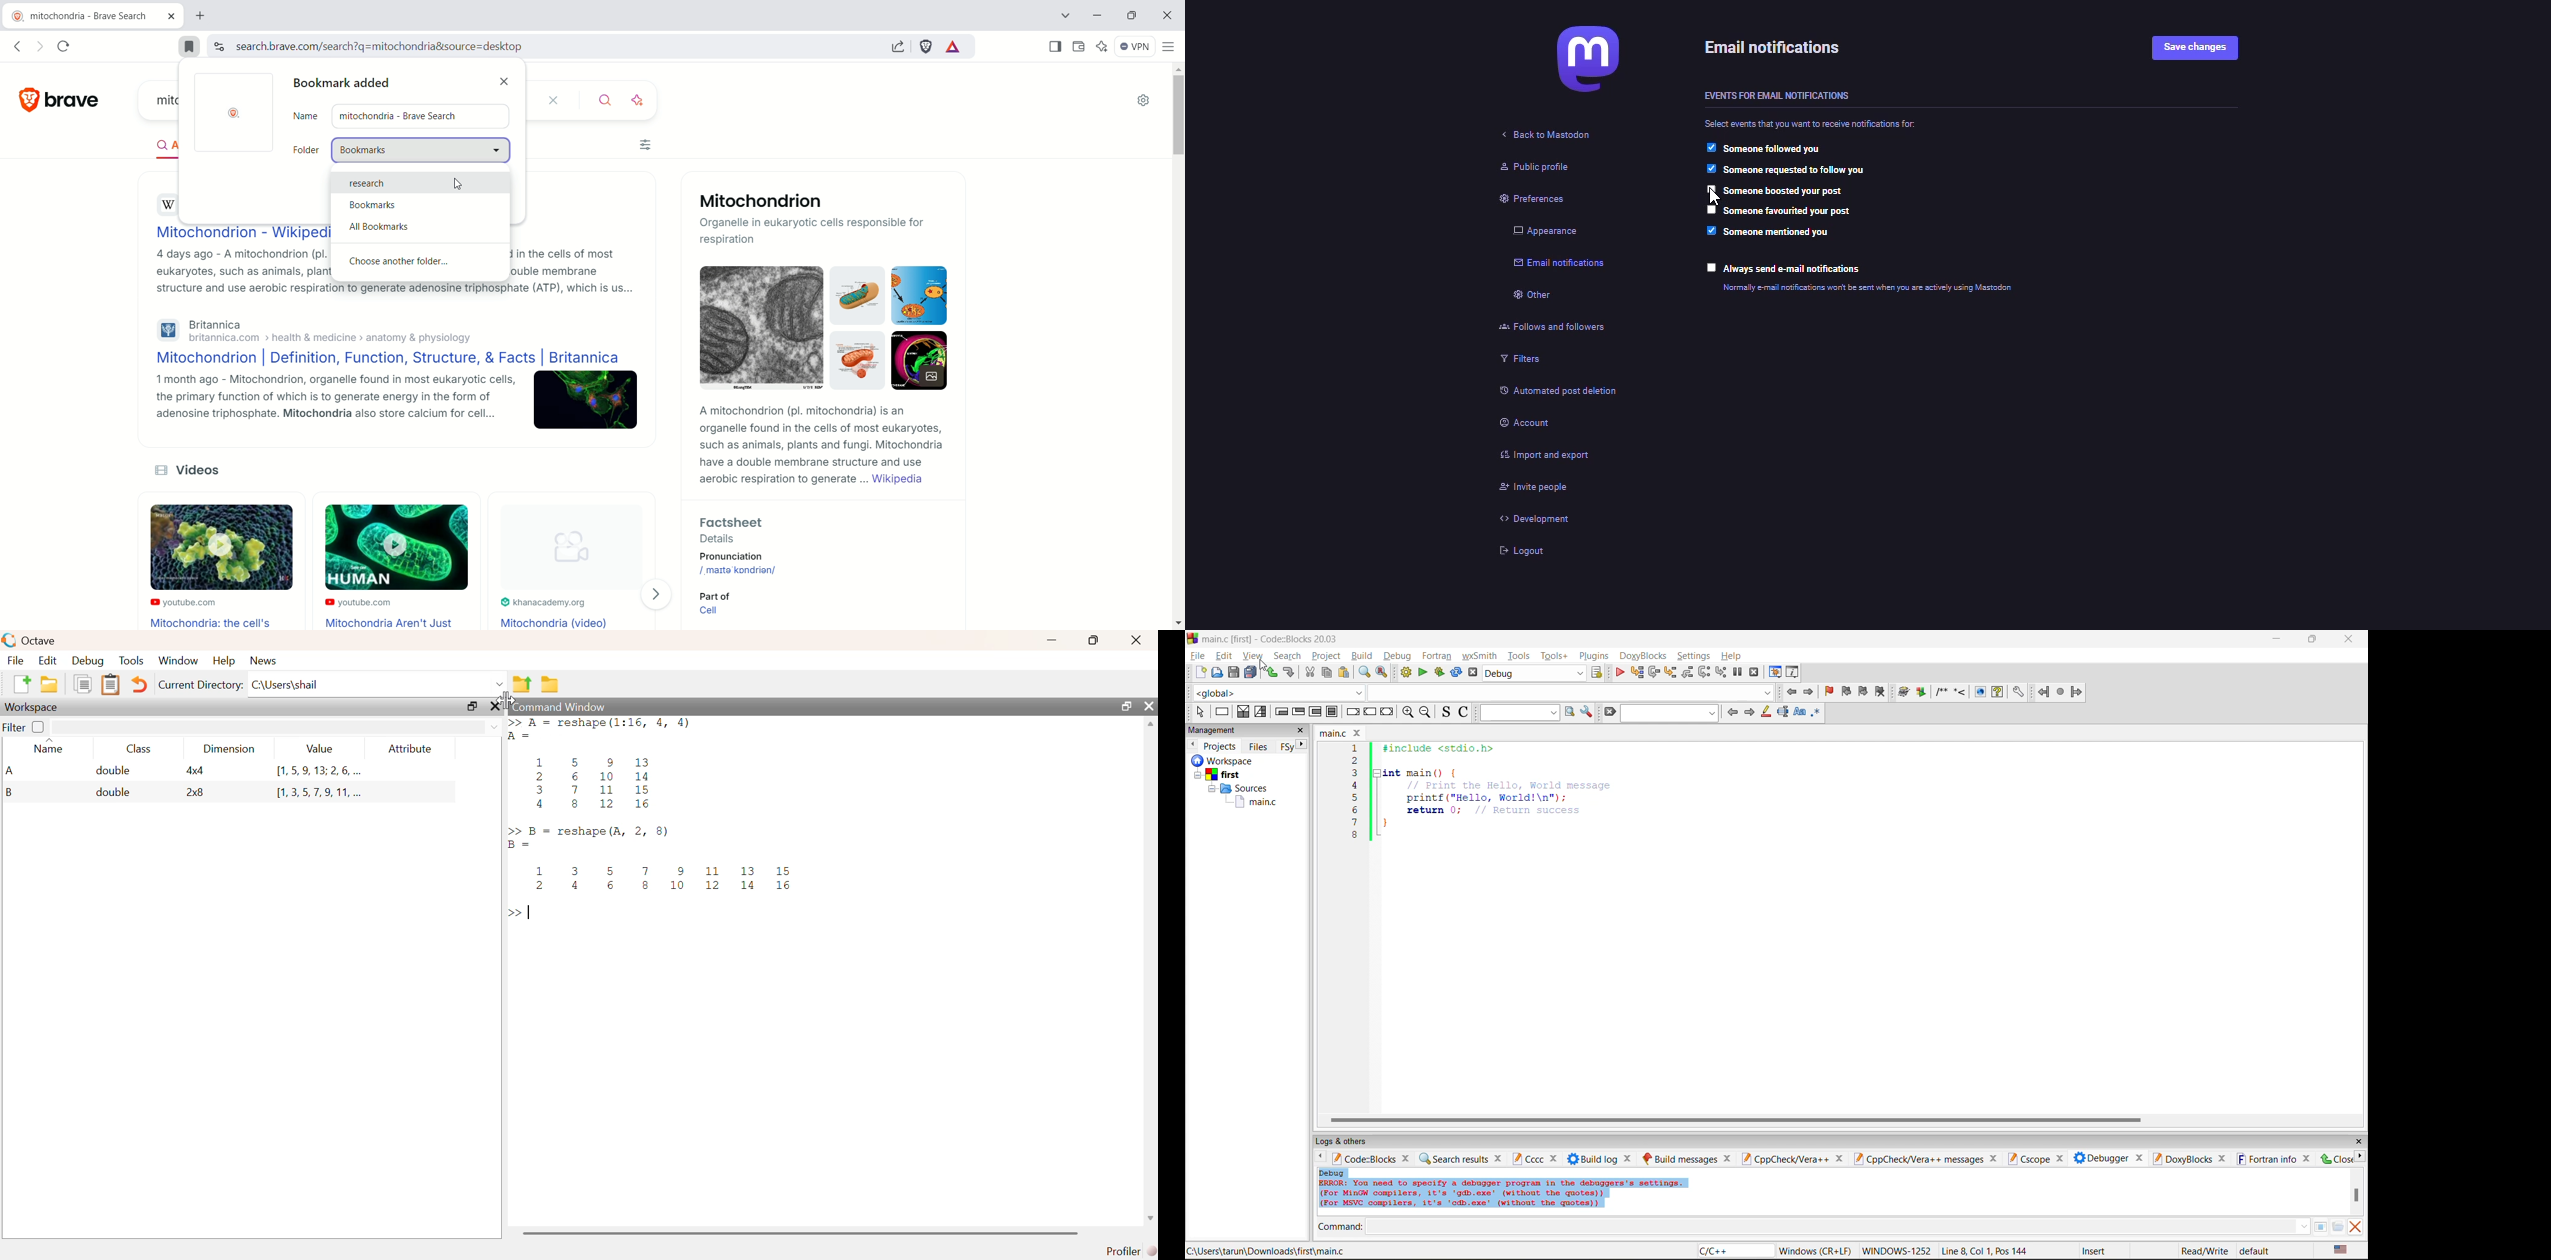  What do you see at coordinates (1568, 393) in the screenshot?
I see `automated post deletion` at bounding box center [1568, 393].